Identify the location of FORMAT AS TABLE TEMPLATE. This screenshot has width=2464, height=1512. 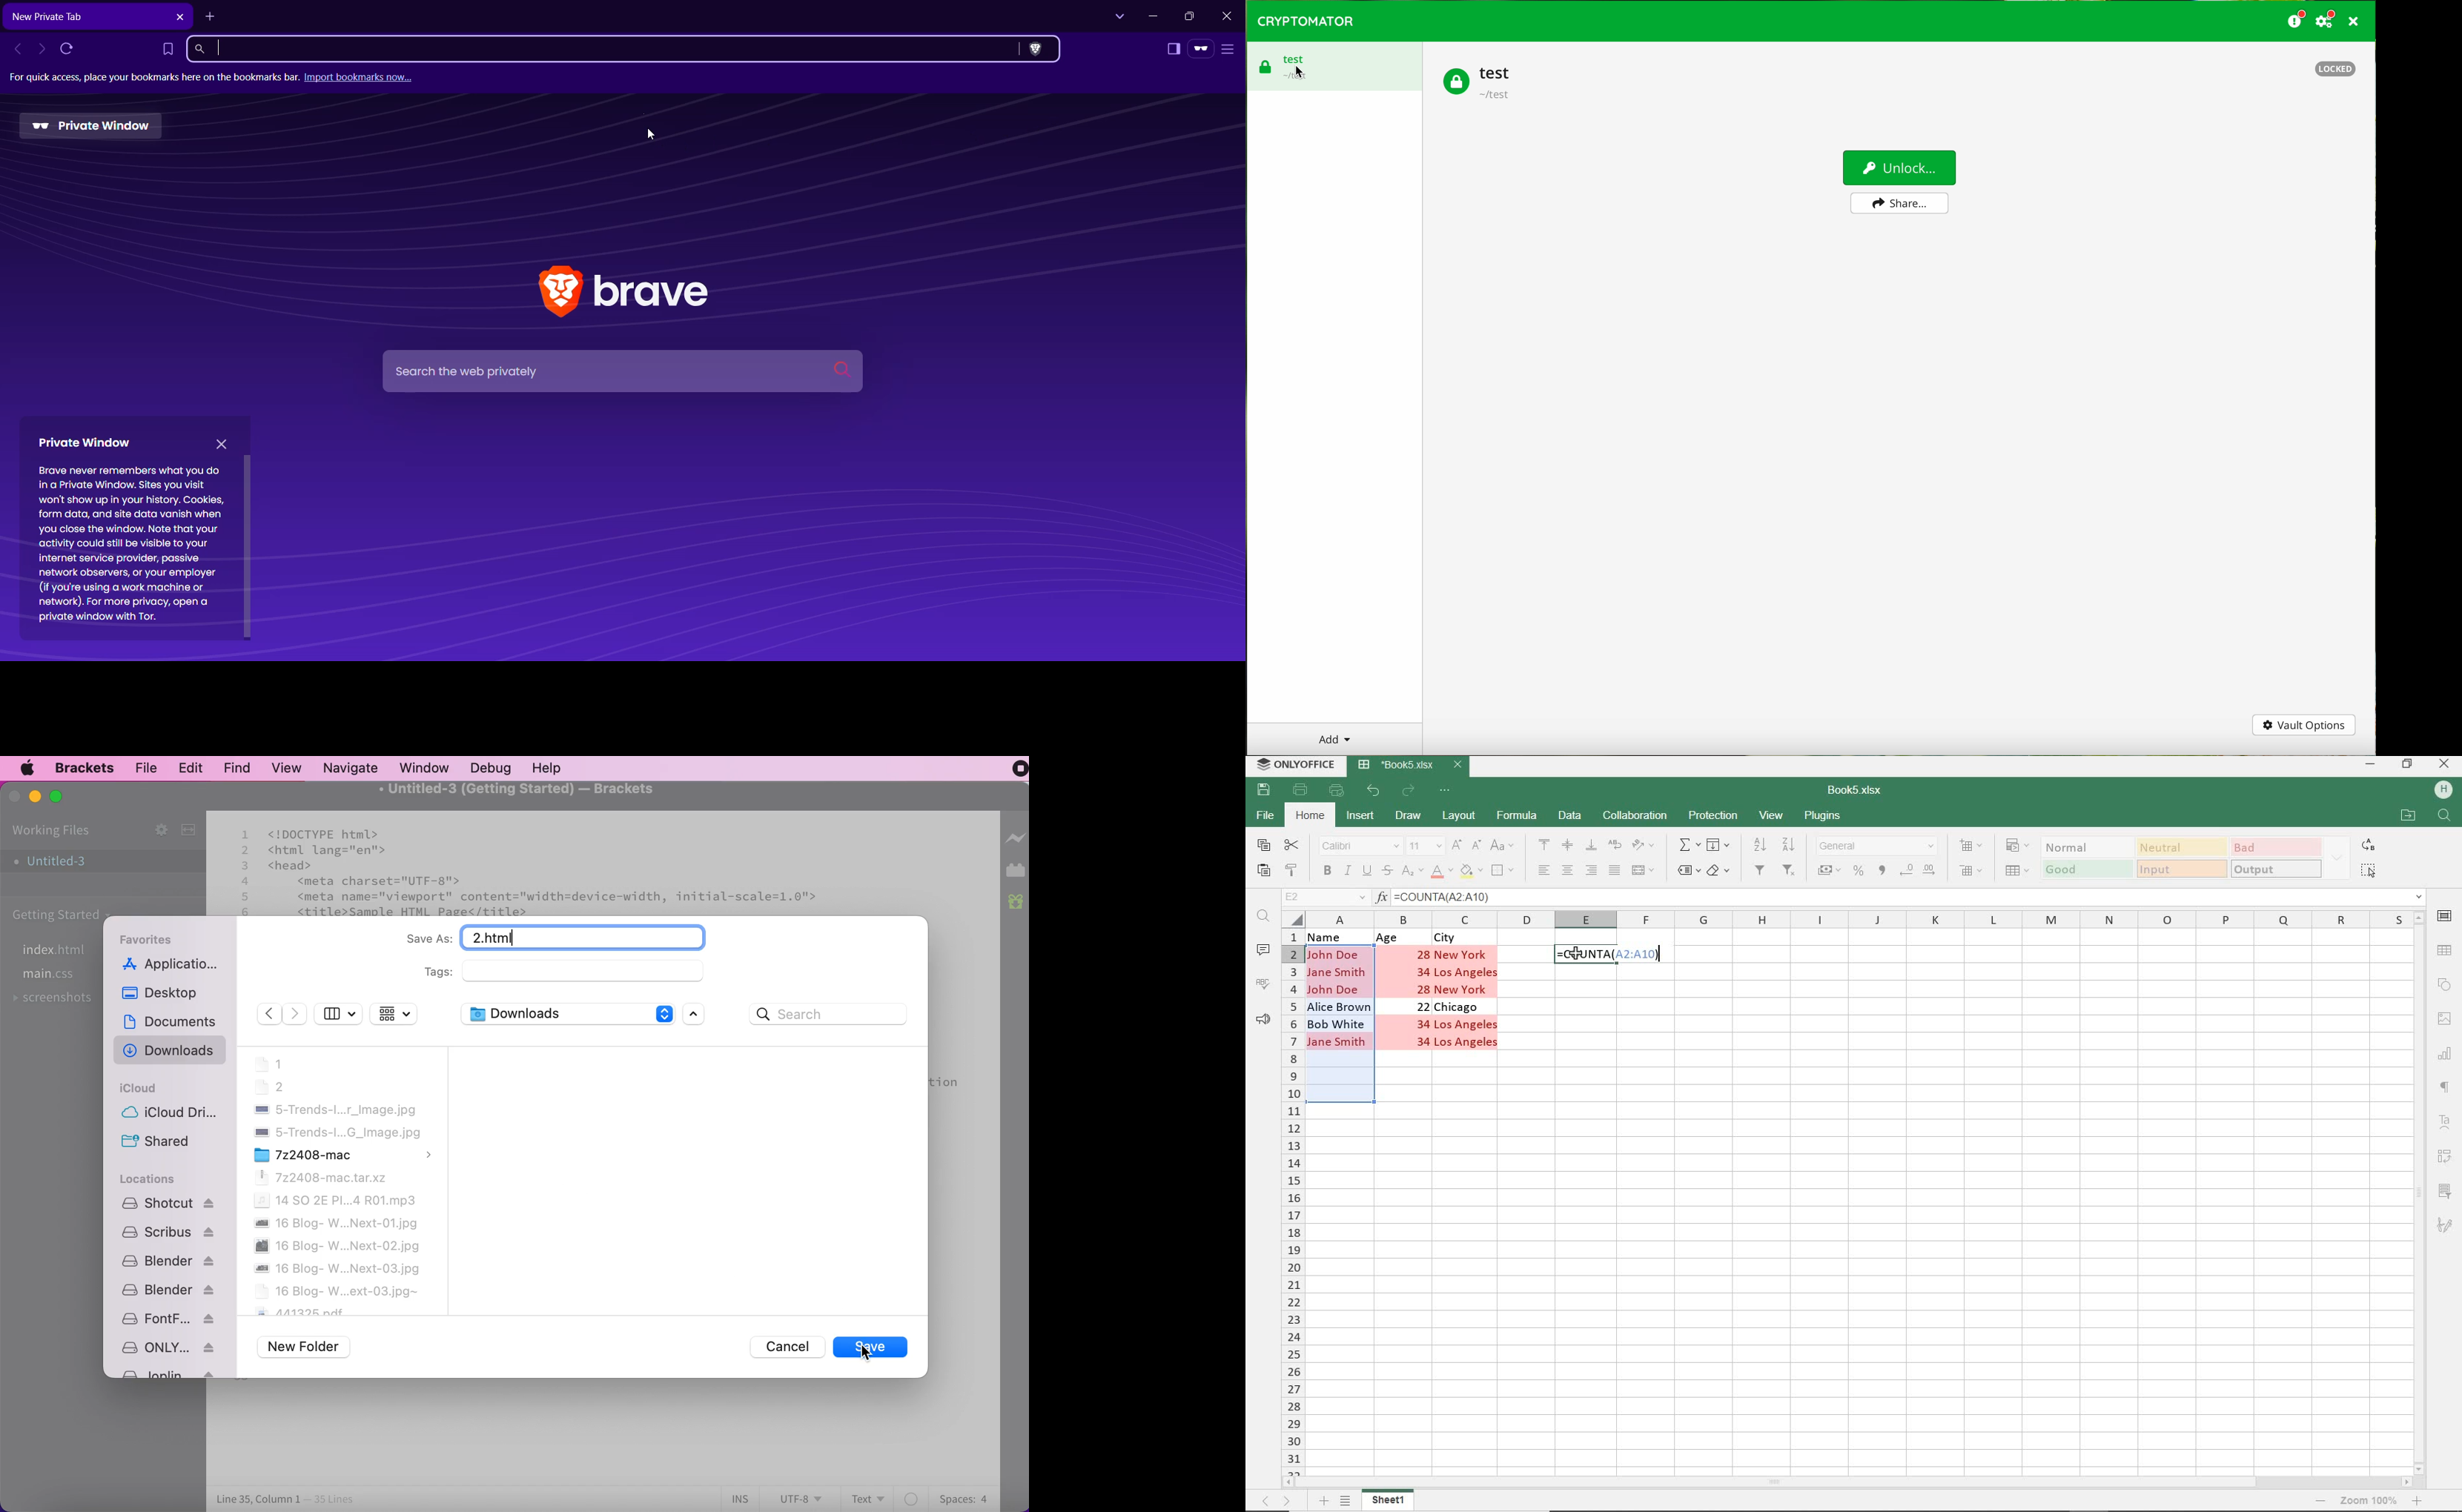
(2018, 871).